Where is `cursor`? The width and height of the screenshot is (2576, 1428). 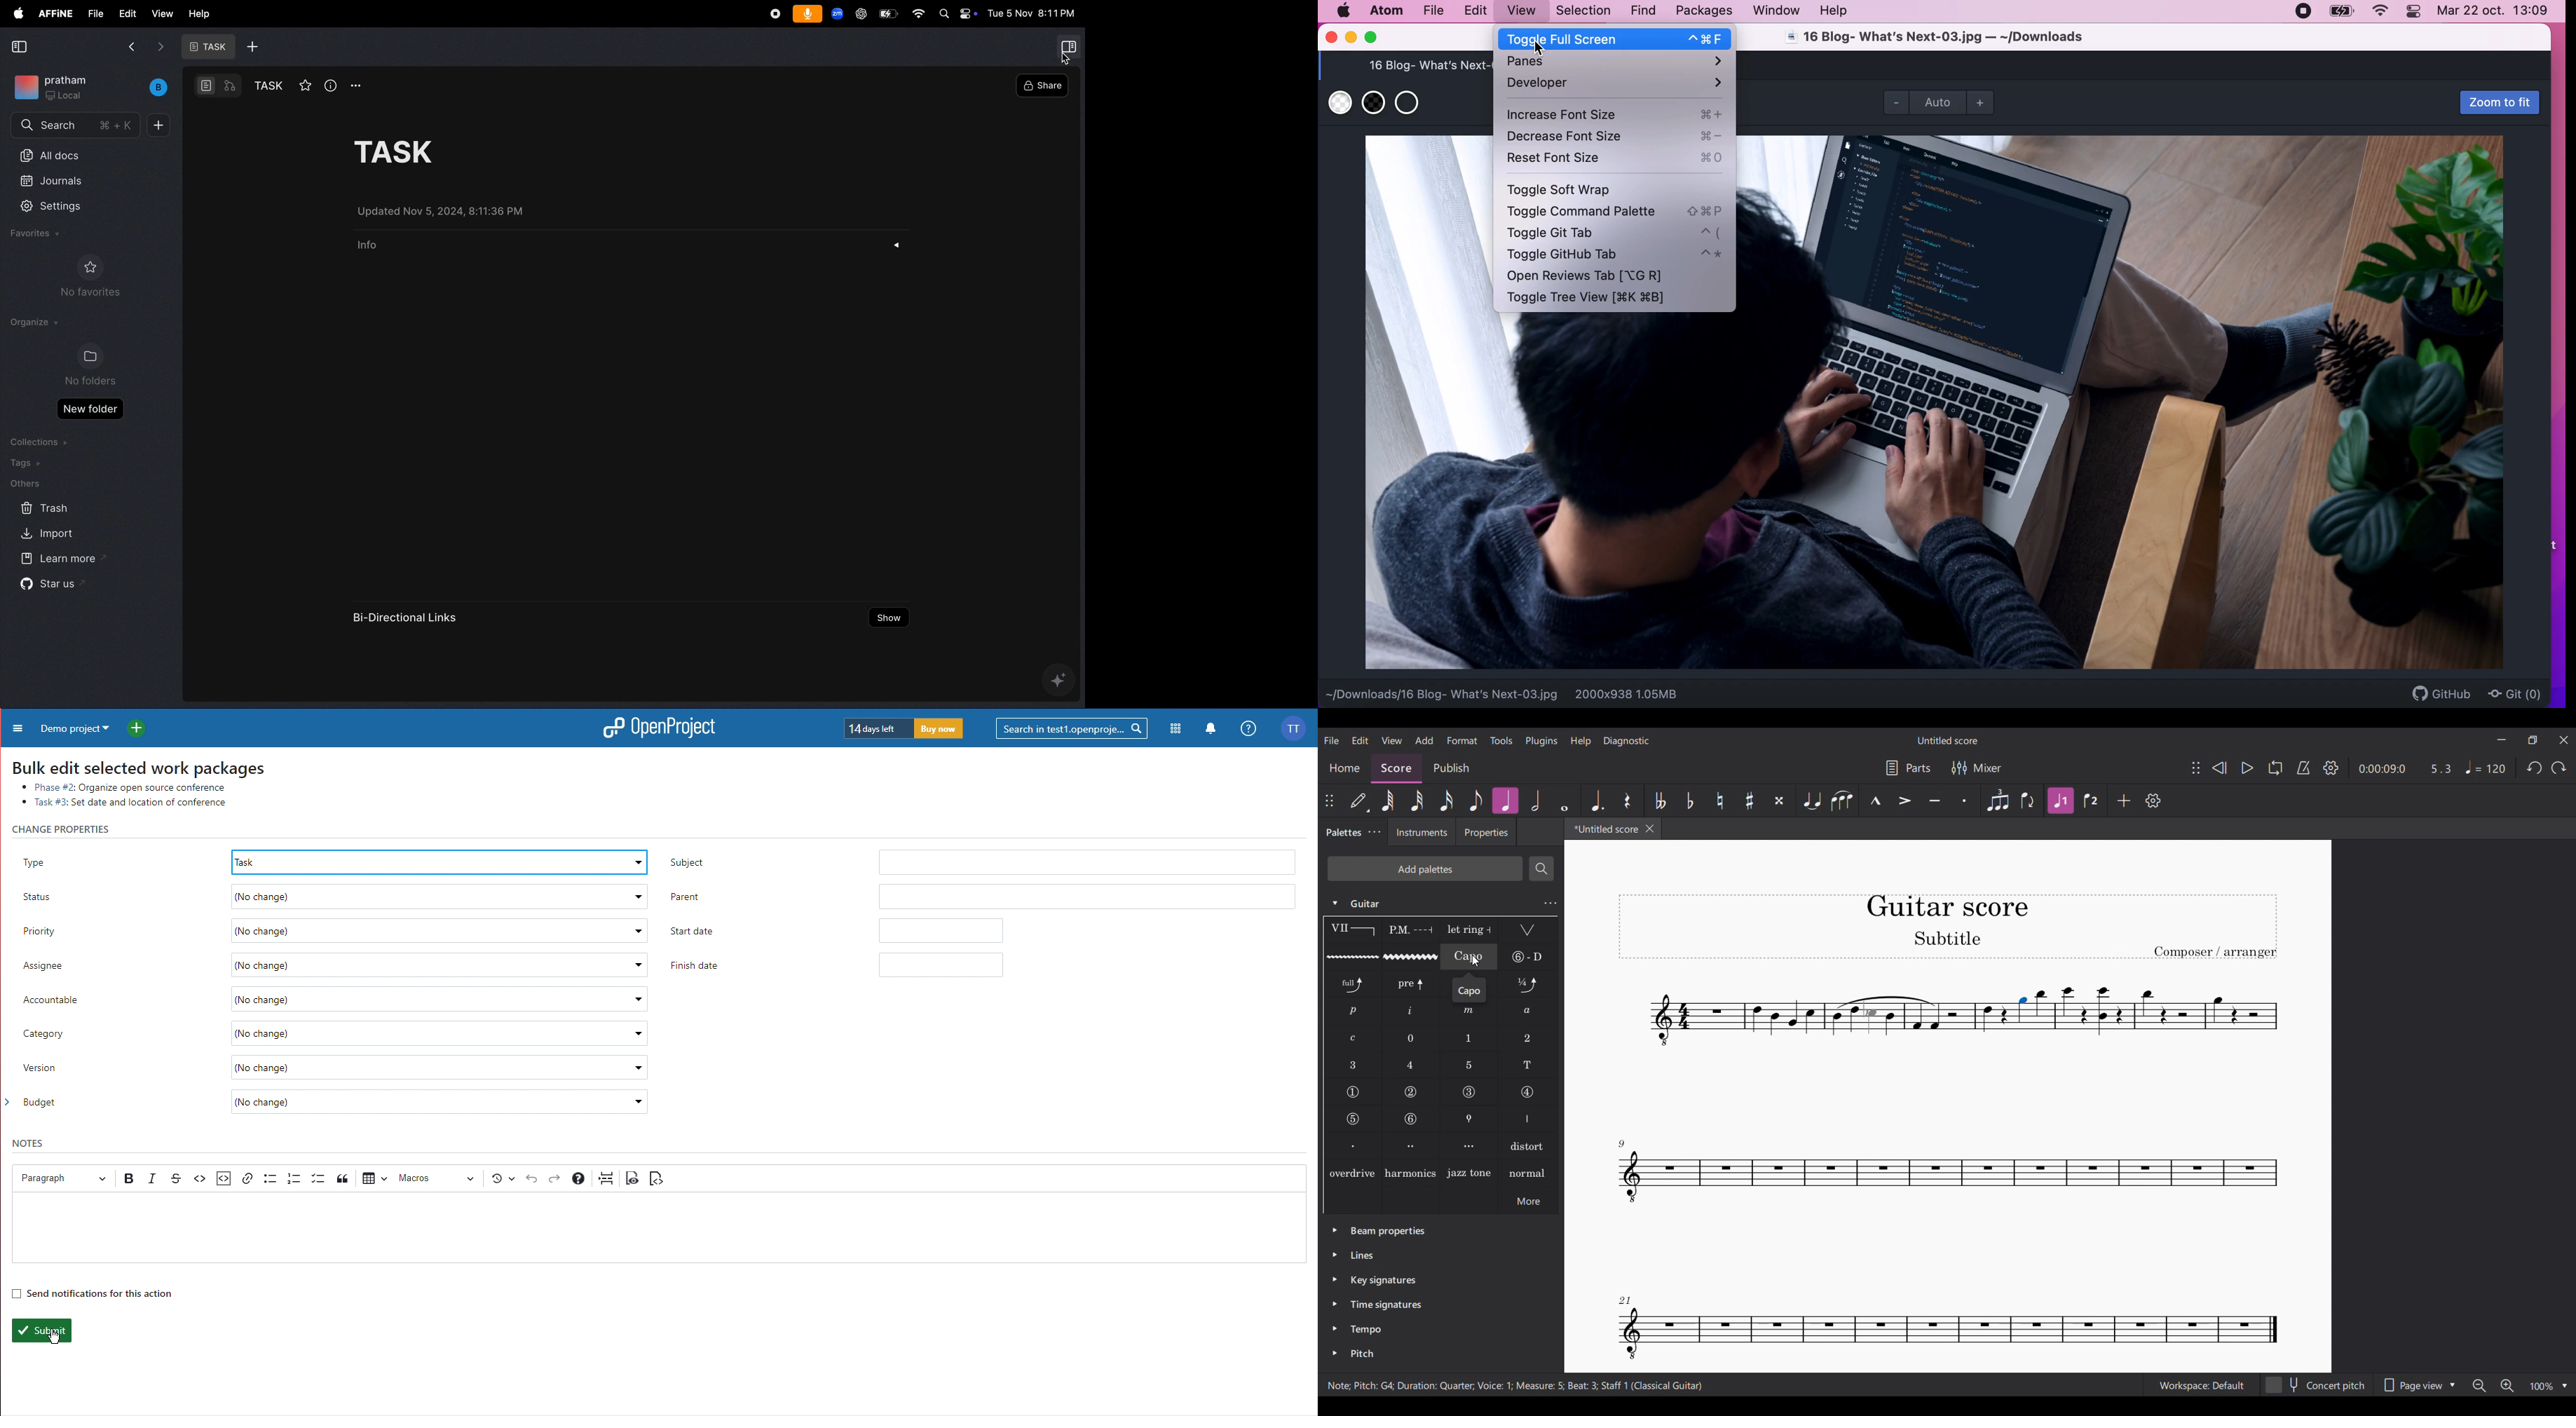 cursor is located at coordinates (1542, 49).